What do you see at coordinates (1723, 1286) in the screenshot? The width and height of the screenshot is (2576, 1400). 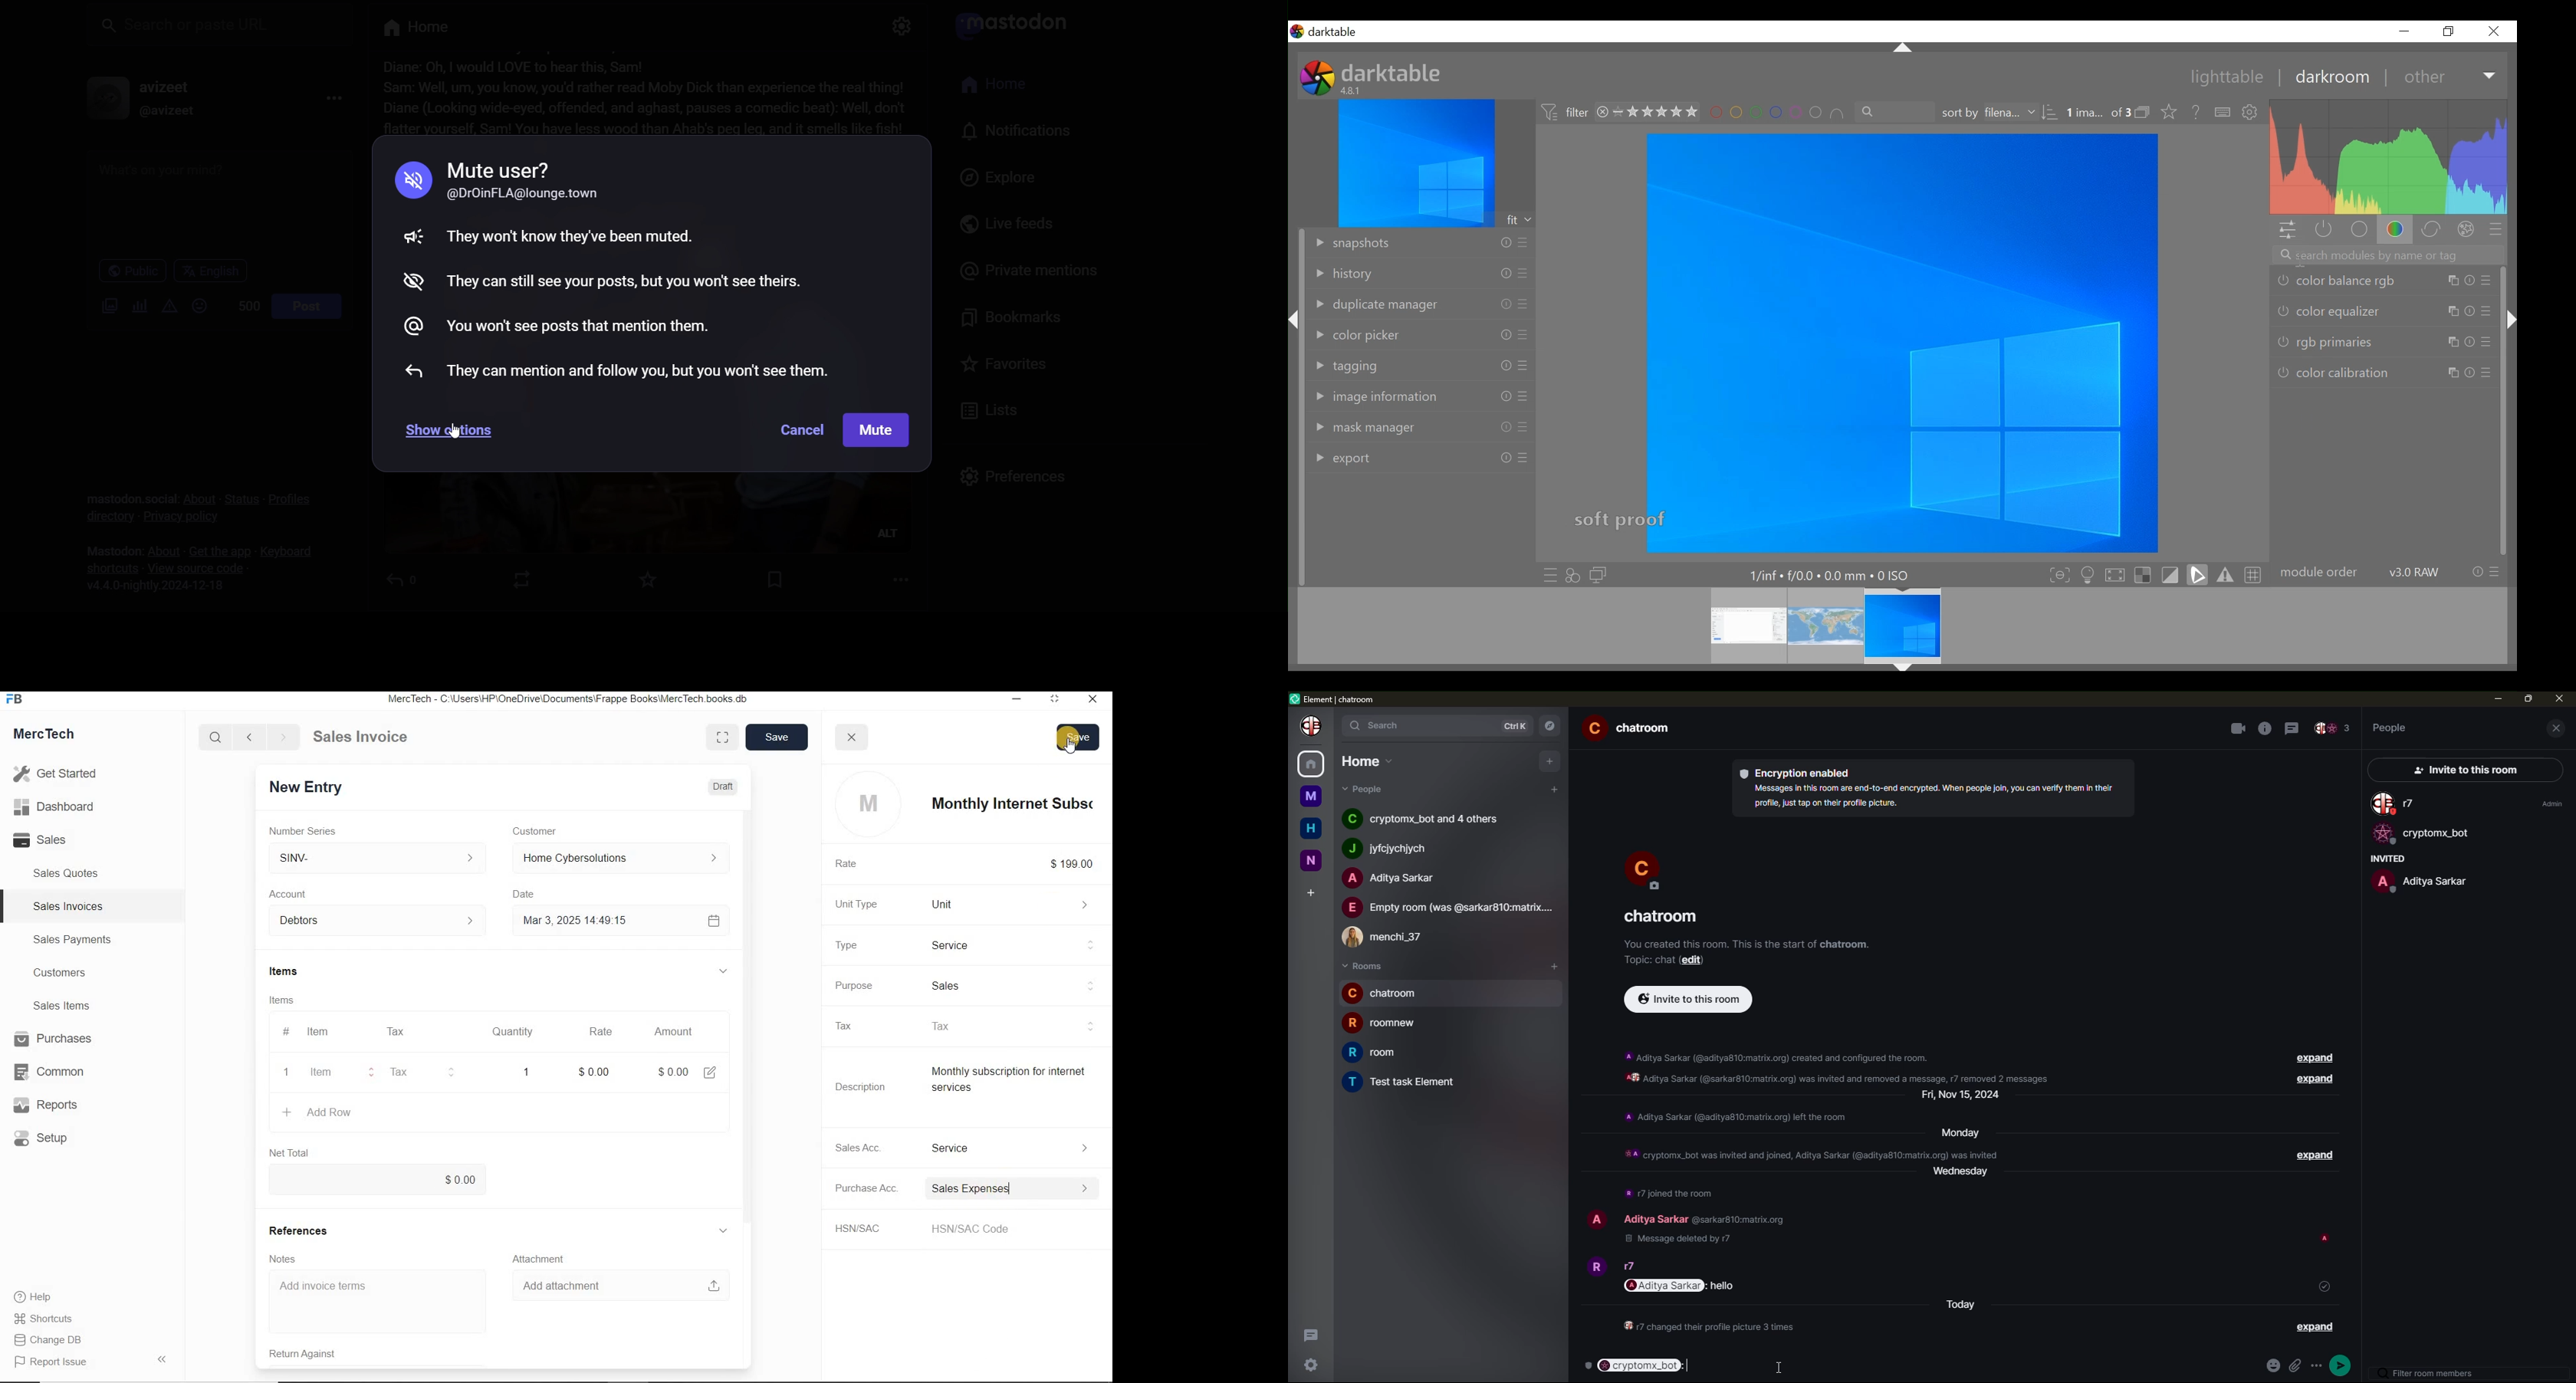 I see `message` at bounding box center [1723, 1286].